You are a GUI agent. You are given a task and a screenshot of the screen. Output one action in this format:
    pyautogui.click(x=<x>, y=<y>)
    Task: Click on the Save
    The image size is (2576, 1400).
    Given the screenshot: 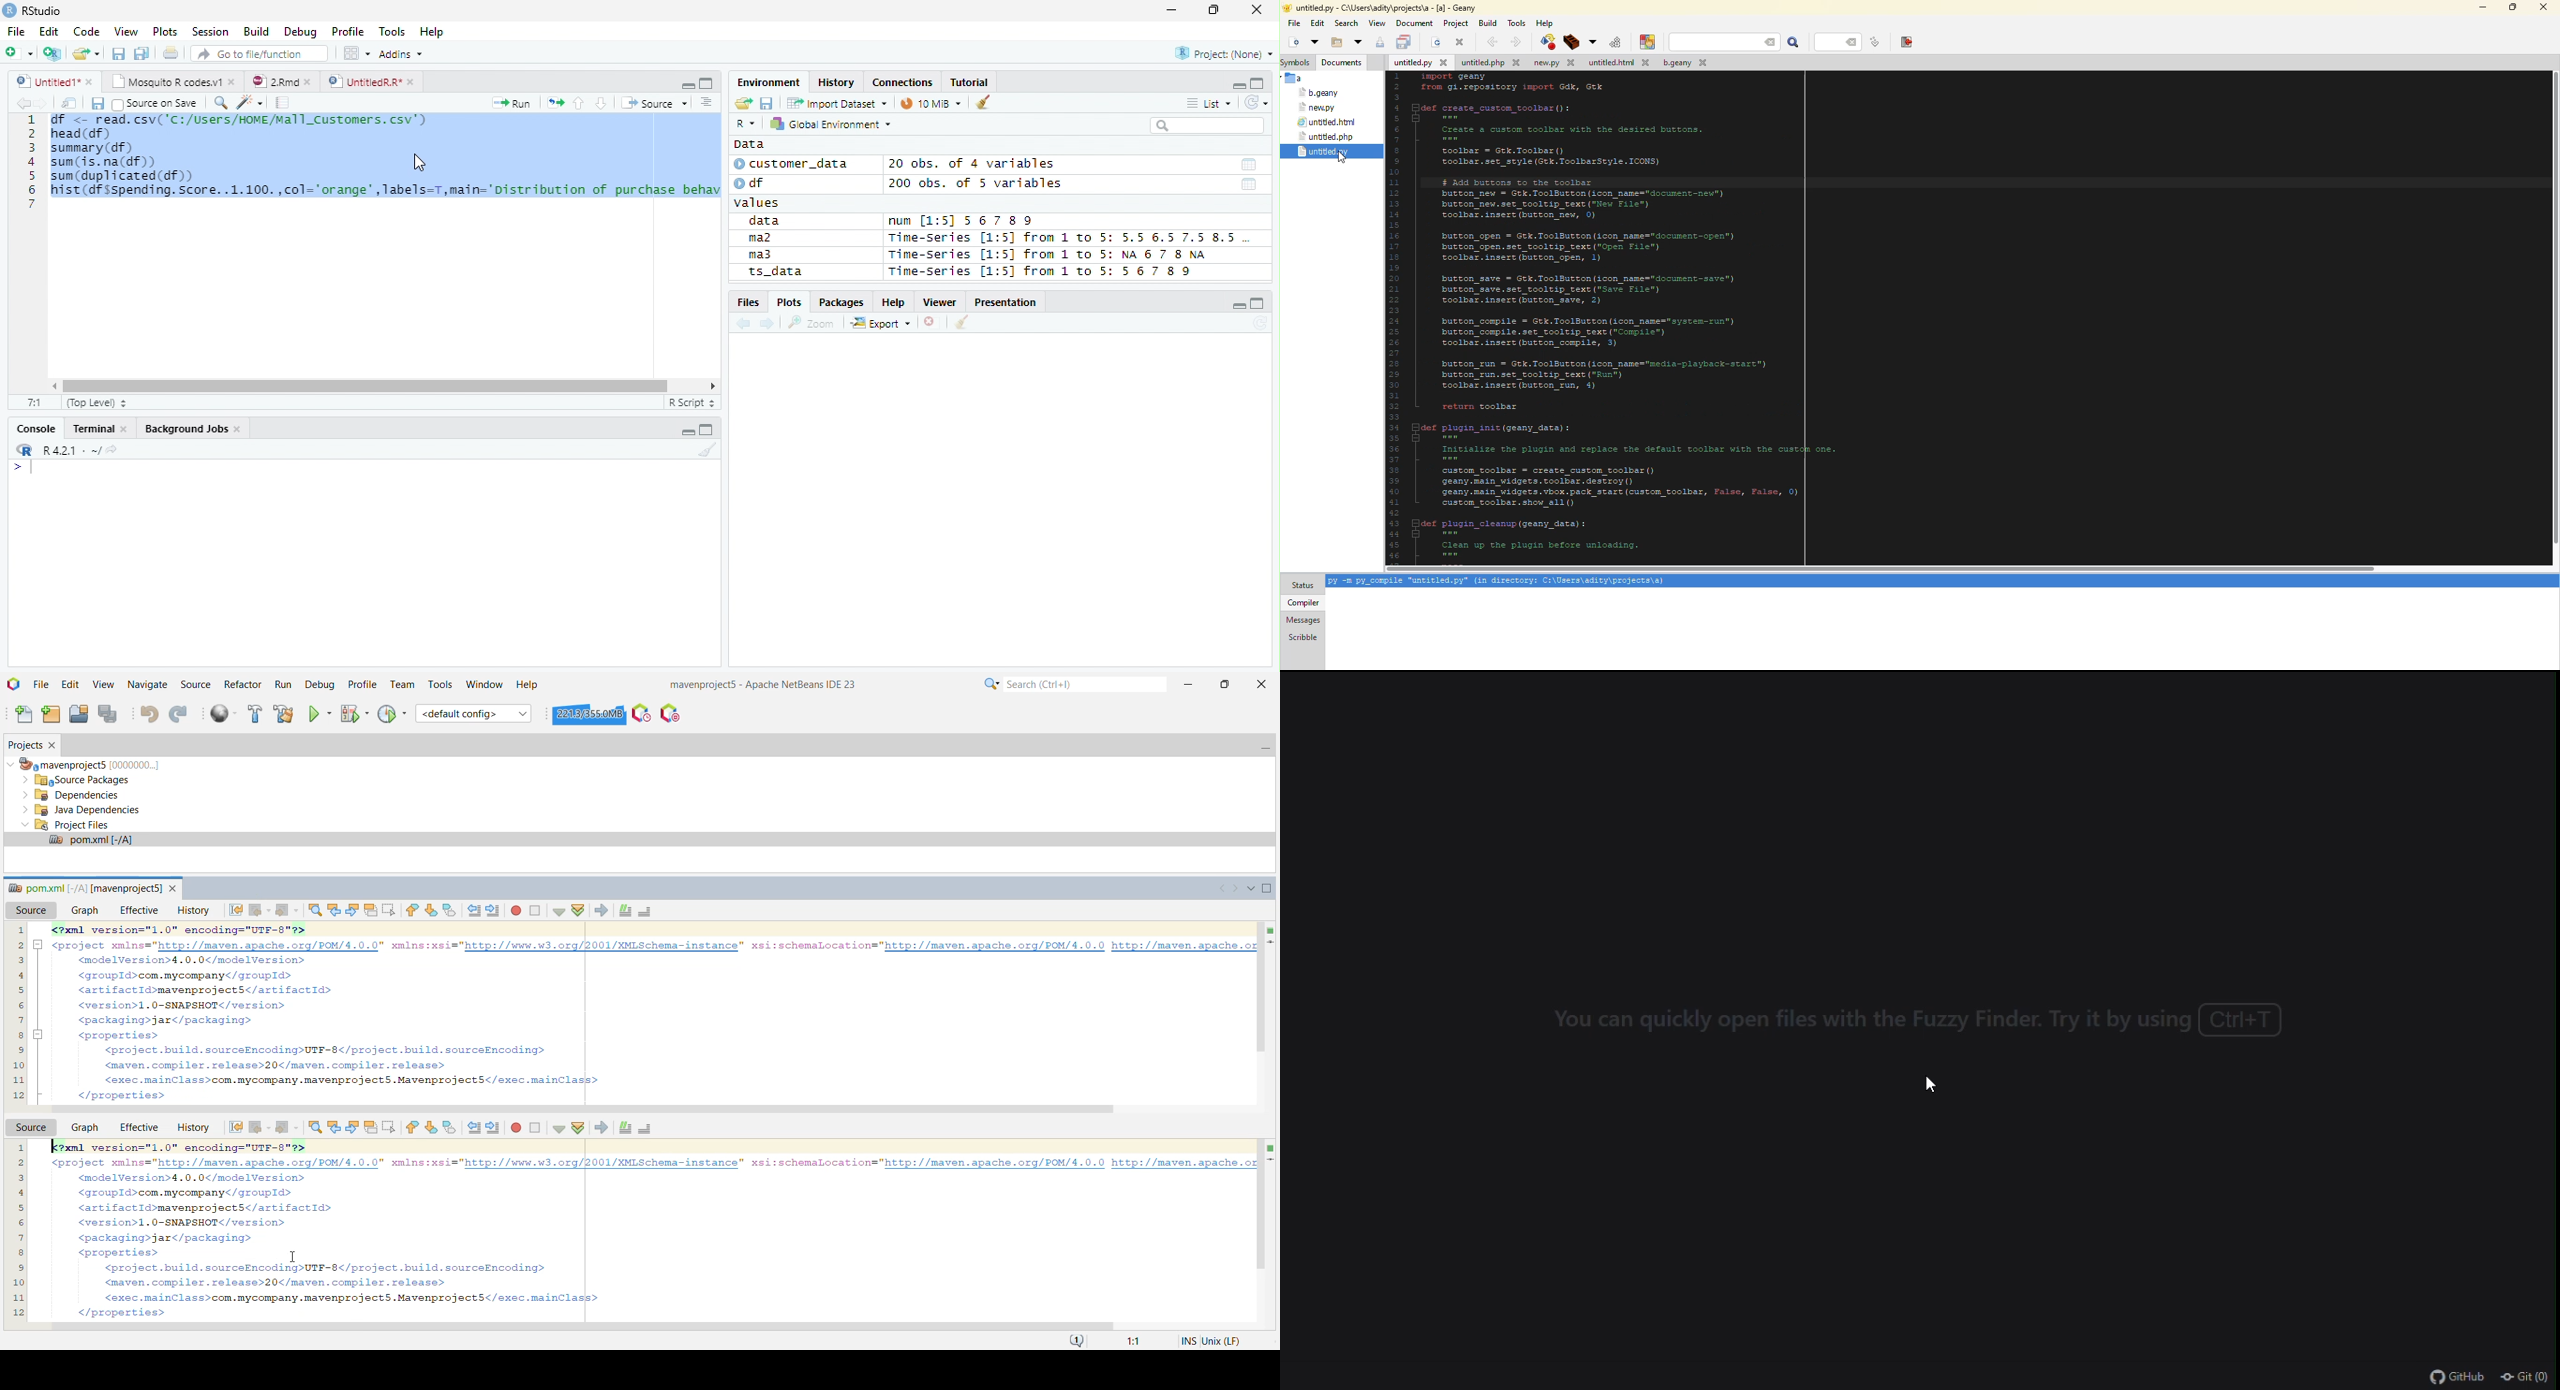 What is the action you would take?
    pyautogui.click(x=97, y=103)
    